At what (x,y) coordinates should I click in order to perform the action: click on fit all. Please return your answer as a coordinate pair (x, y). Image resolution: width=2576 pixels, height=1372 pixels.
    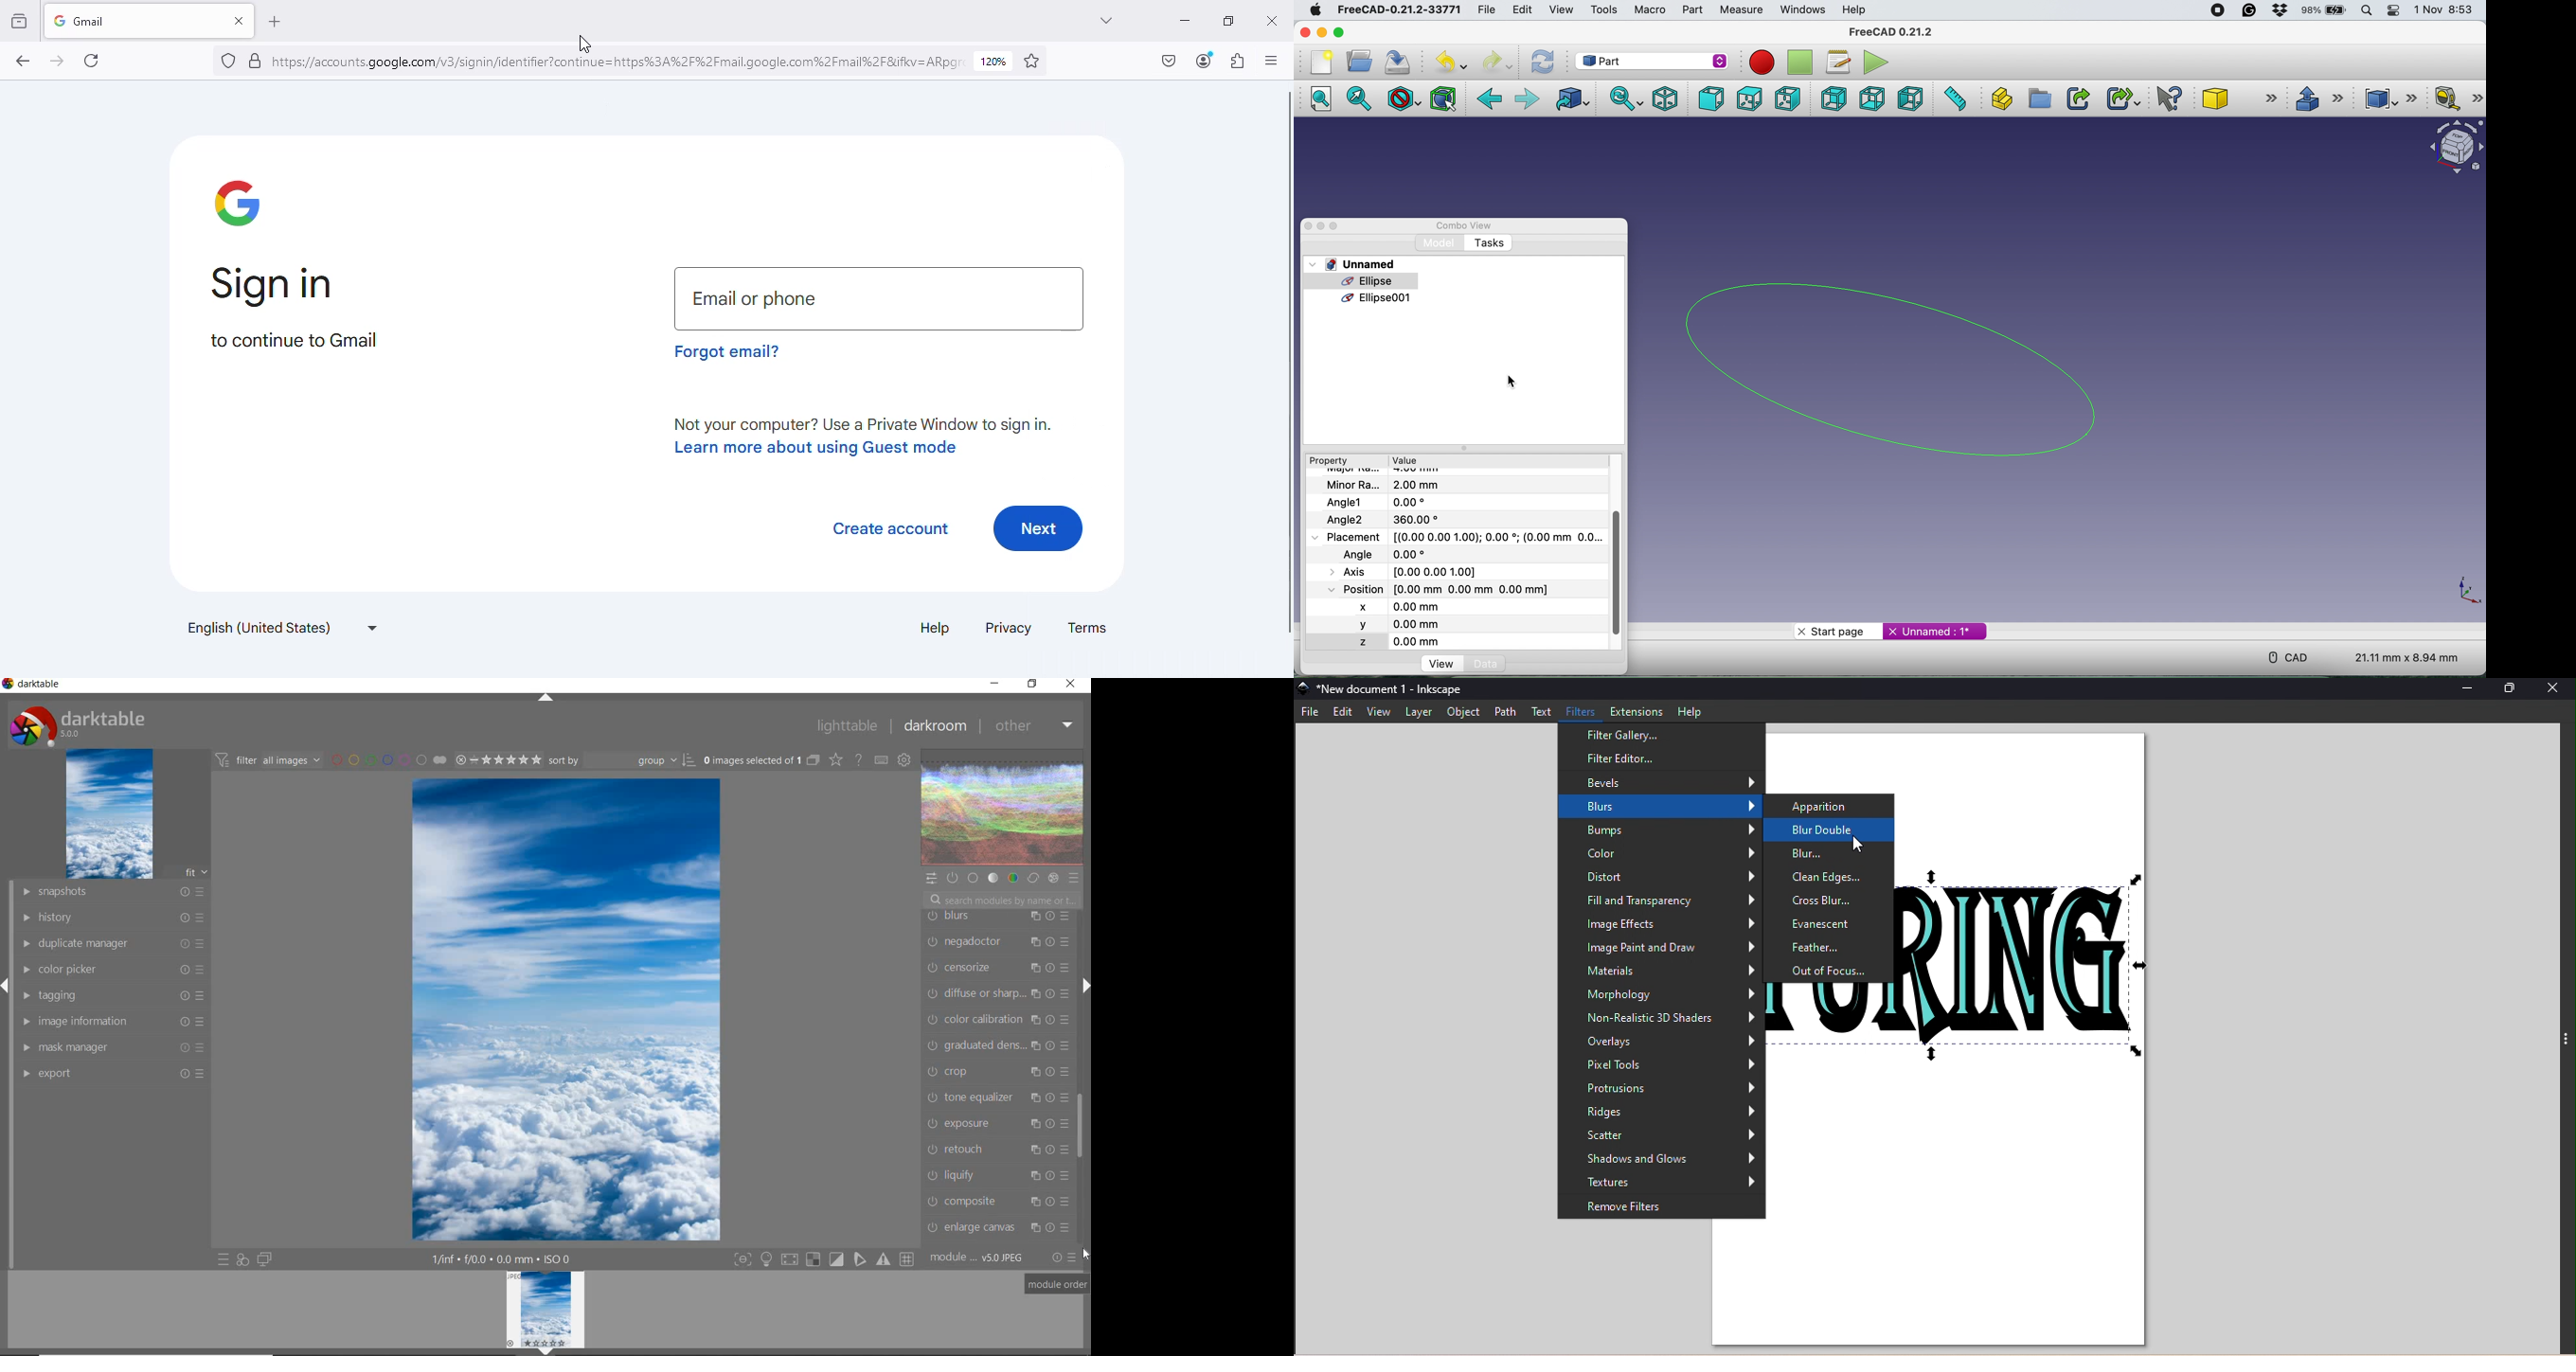
    Looking at the image, I should click on (1321, 98).